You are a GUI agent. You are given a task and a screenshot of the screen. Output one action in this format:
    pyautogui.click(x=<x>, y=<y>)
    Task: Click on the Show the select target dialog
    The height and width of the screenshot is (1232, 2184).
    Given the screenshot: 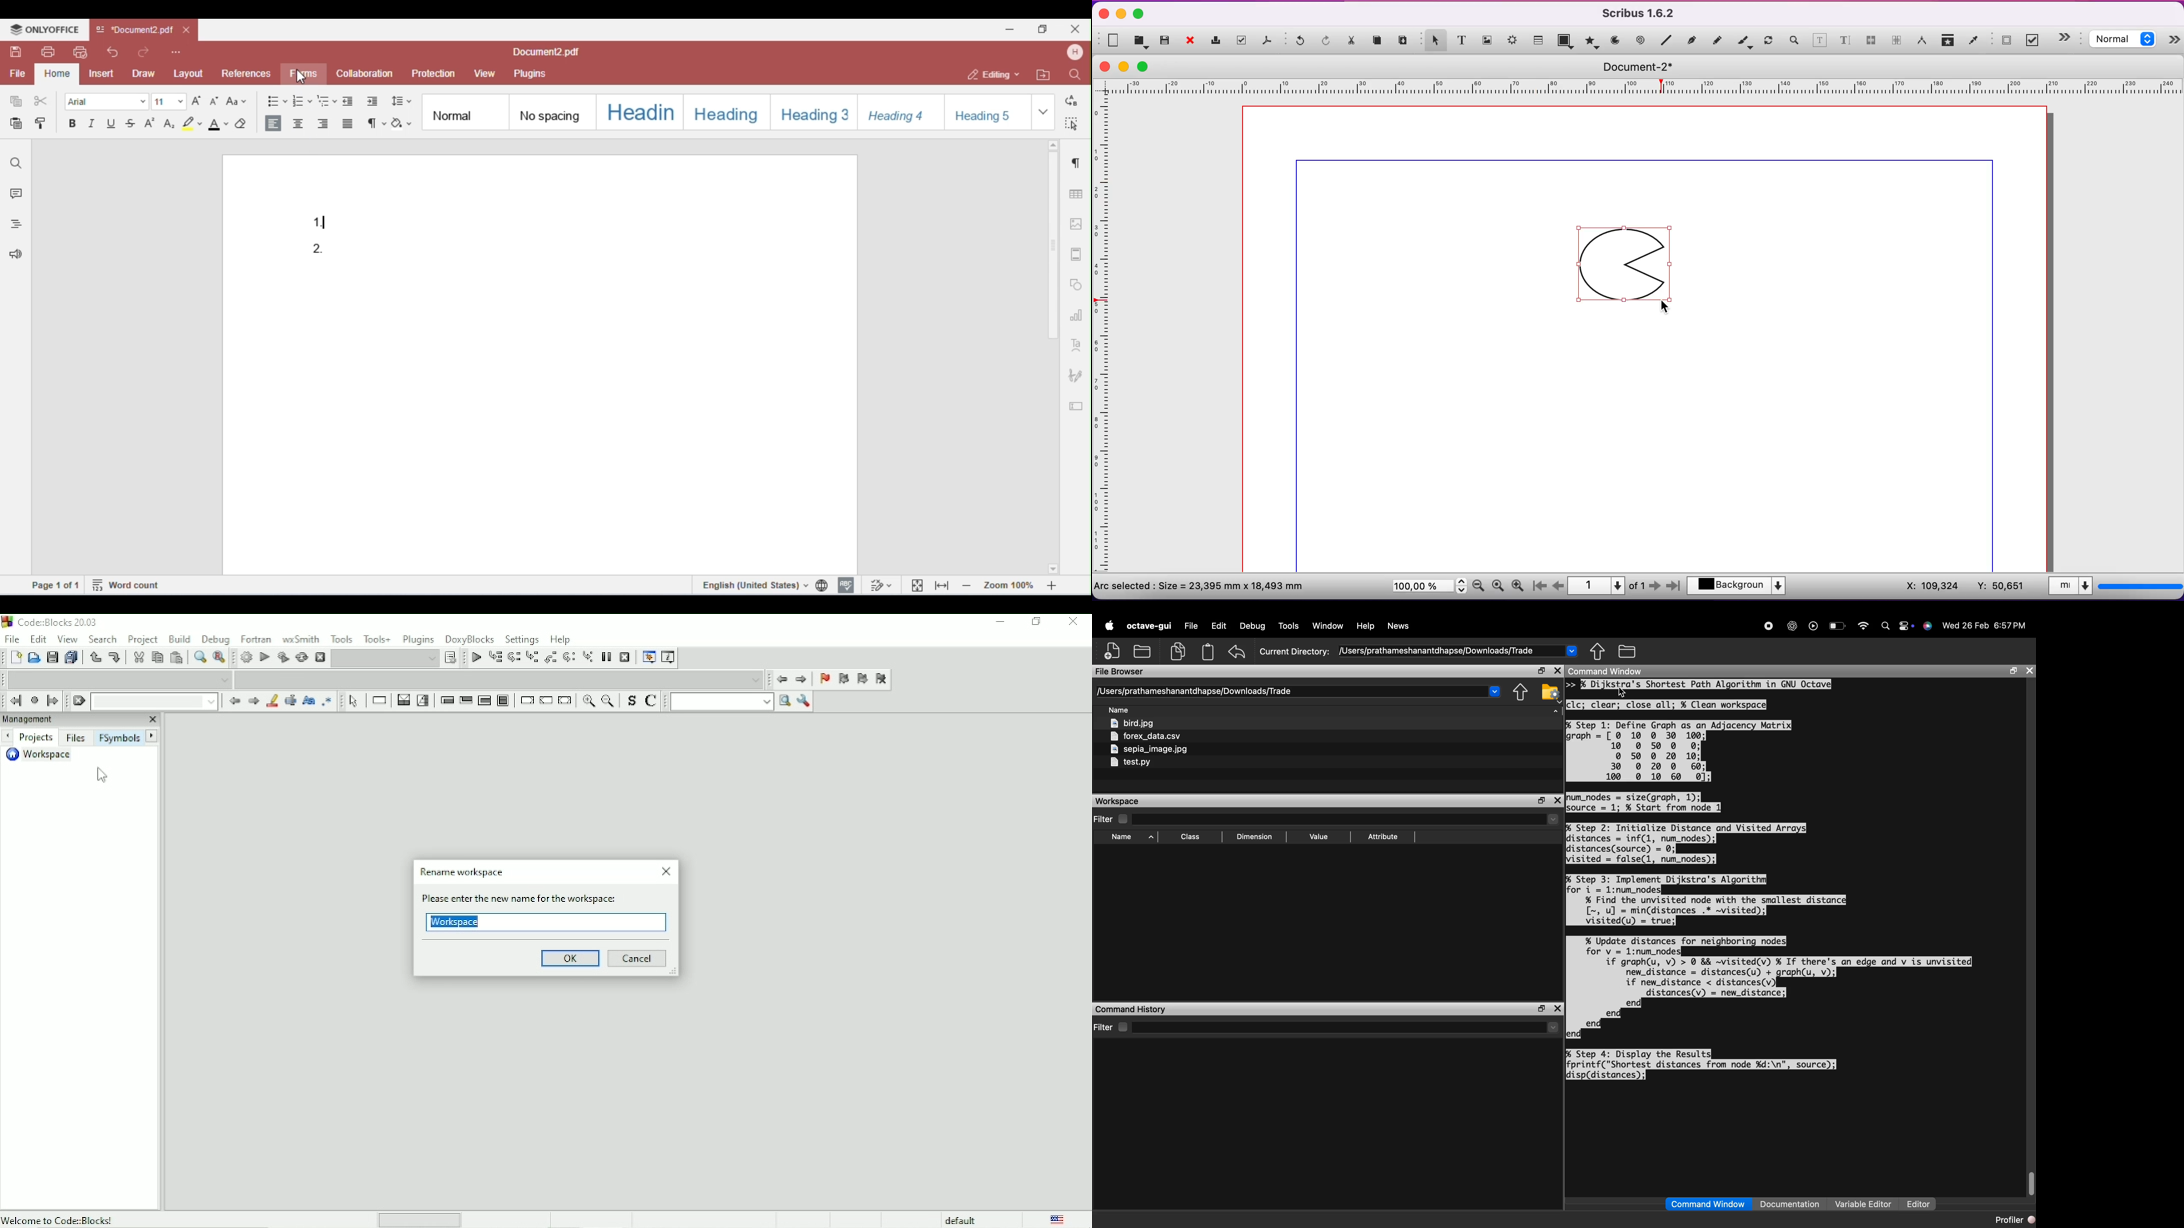 What is the action you would take?
    pyautogui.click(x=451, y=658)
    